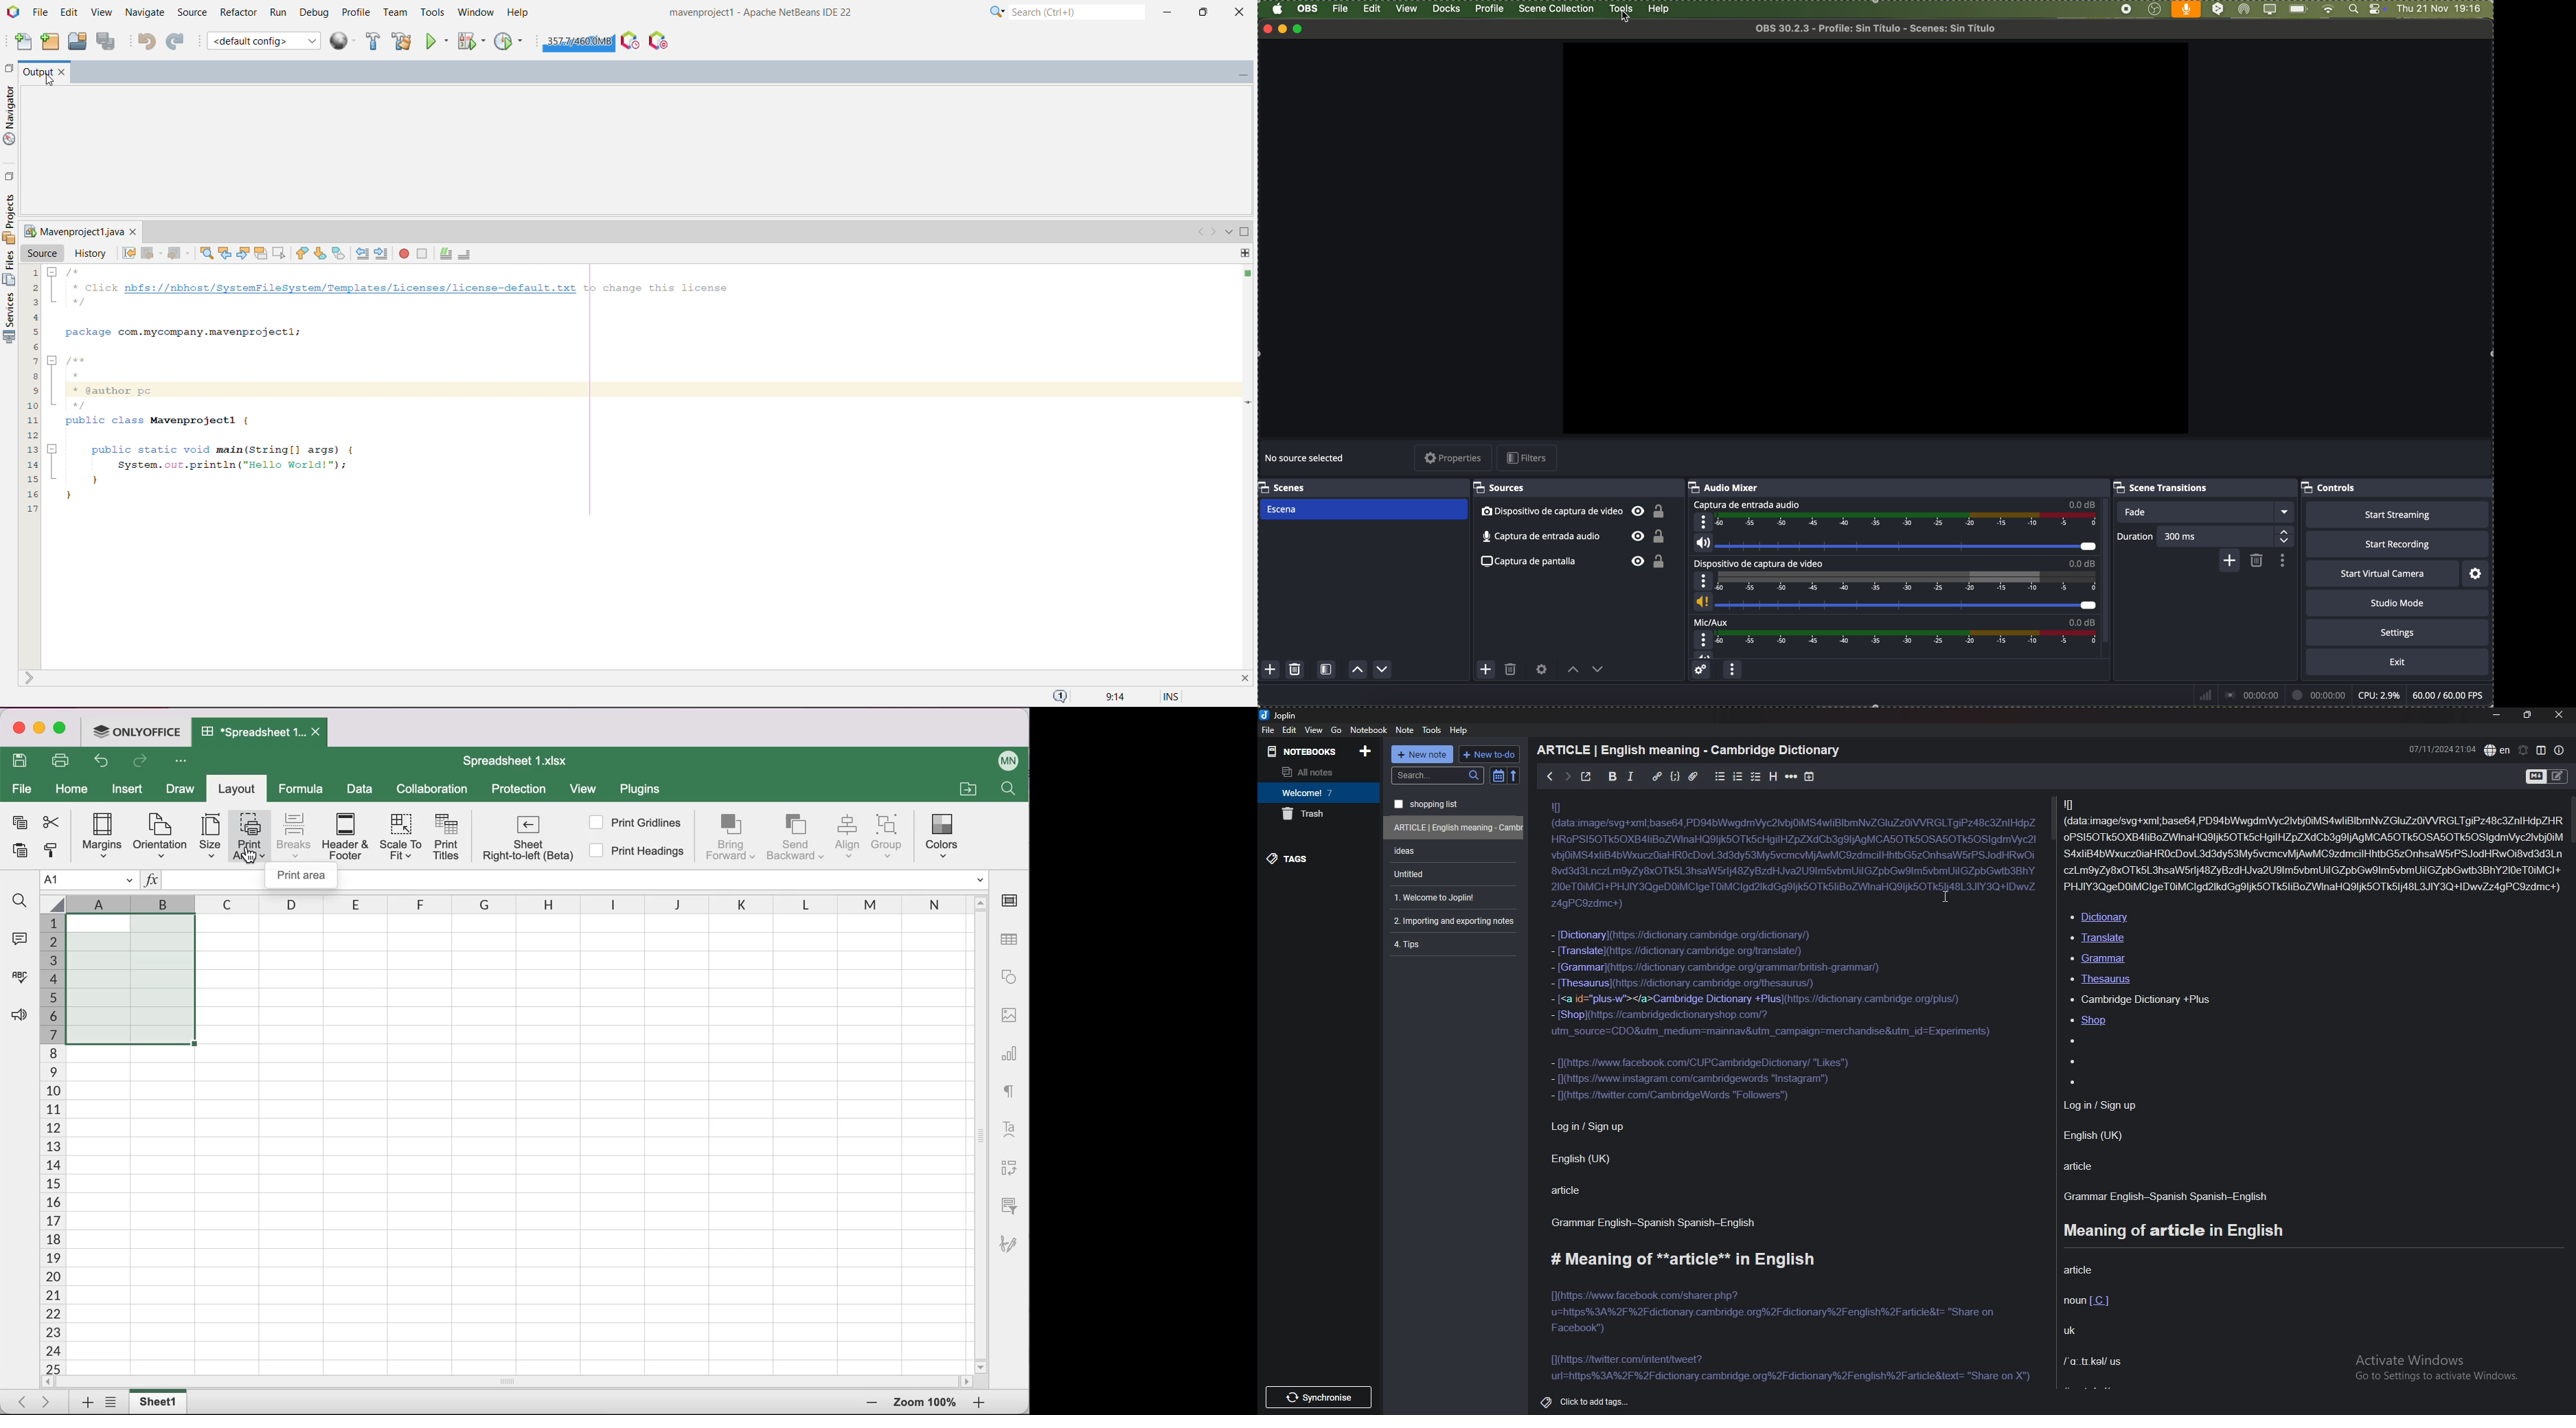 Image resolution: width=2576 pixels, height=1428 pixels. I want to click on columns, so click(413, 905).